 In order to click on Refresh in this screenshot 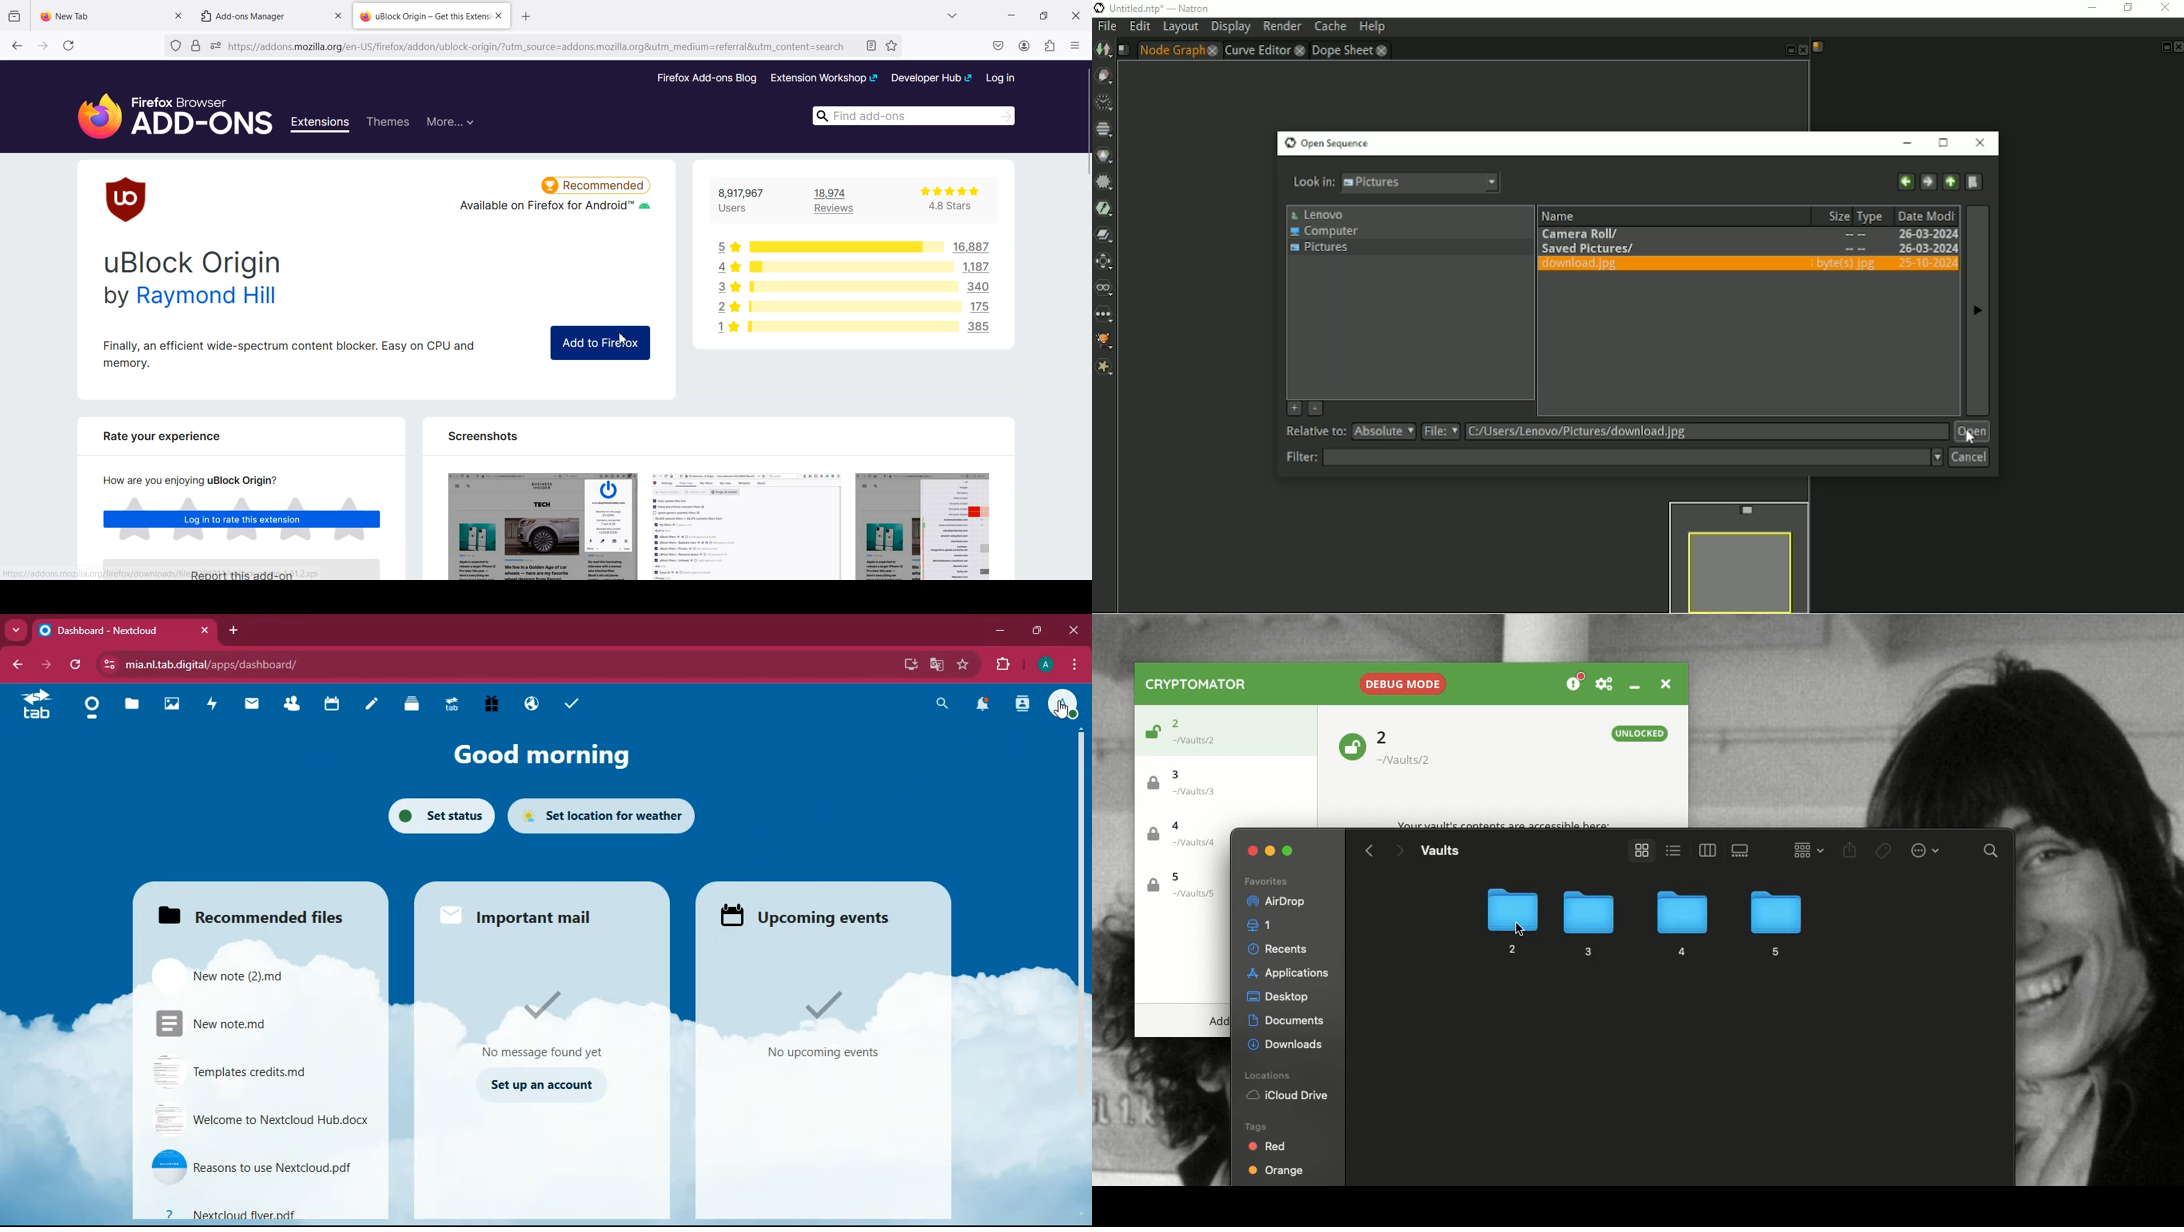, I will do `click(69, 46)`.